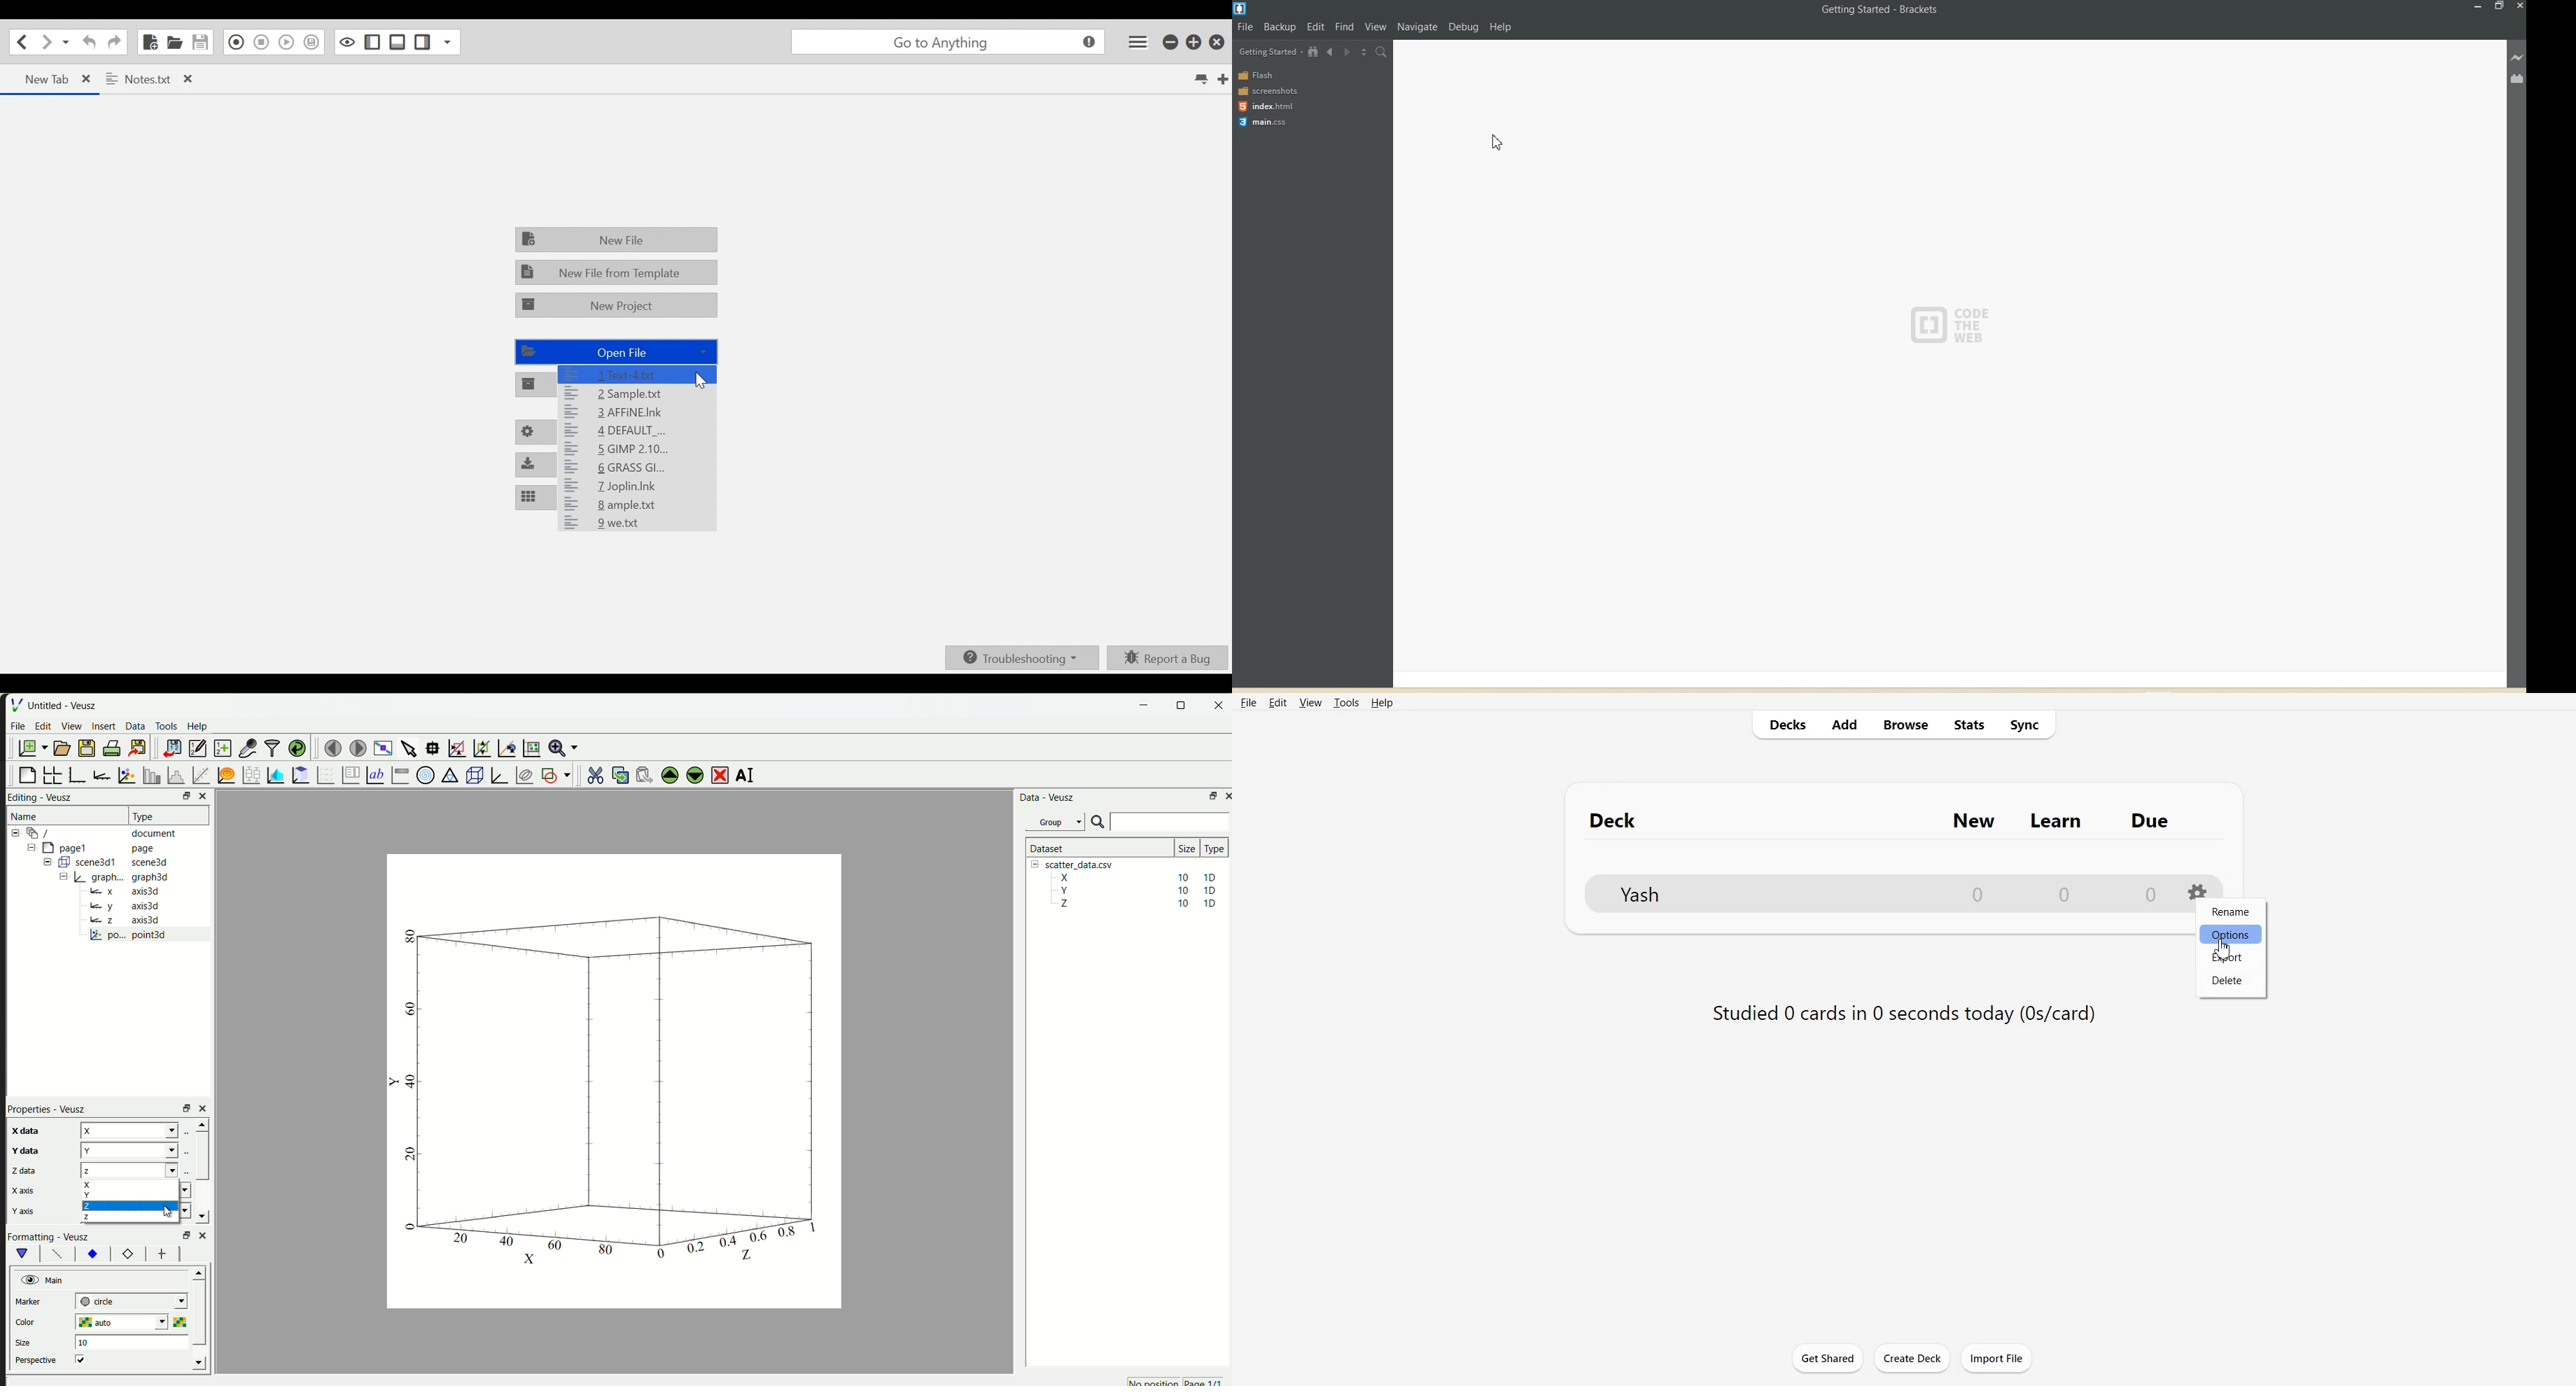  I want to click on Minimize, so click(1145, 705).